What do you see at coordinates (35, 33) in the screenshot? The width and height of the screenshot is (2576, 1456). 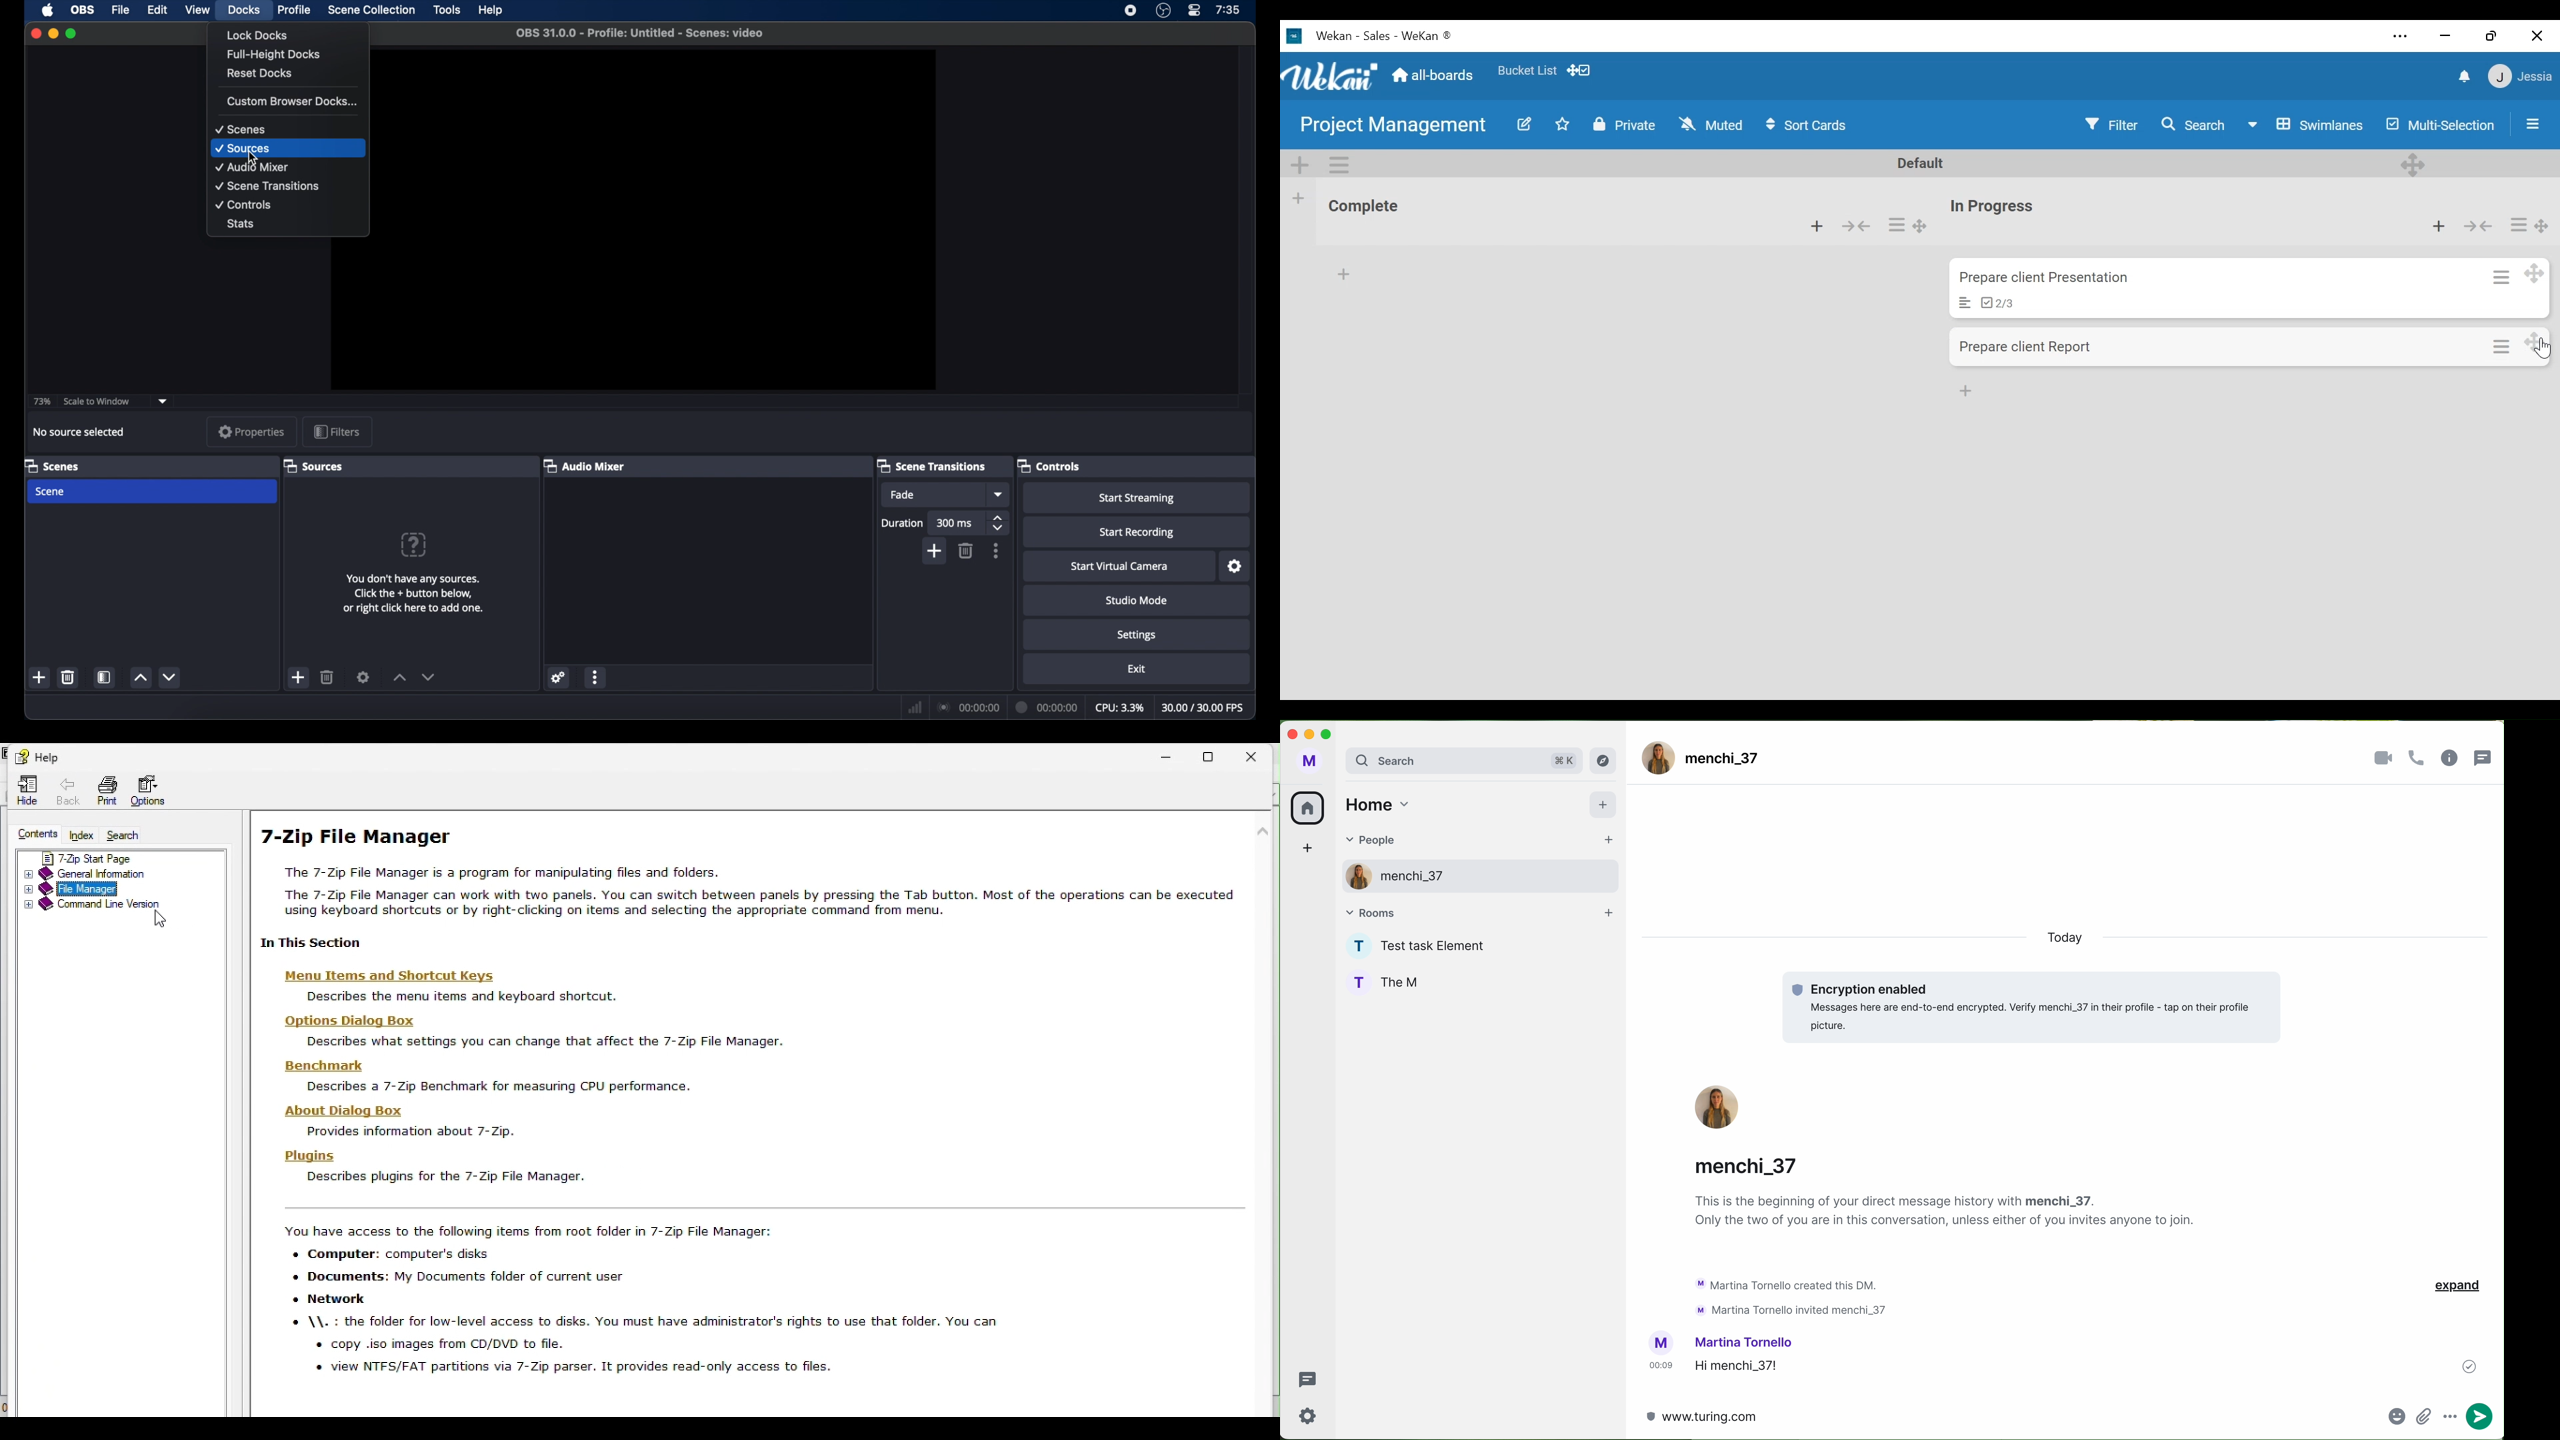 I see `close` at bounding box center [35, 33].